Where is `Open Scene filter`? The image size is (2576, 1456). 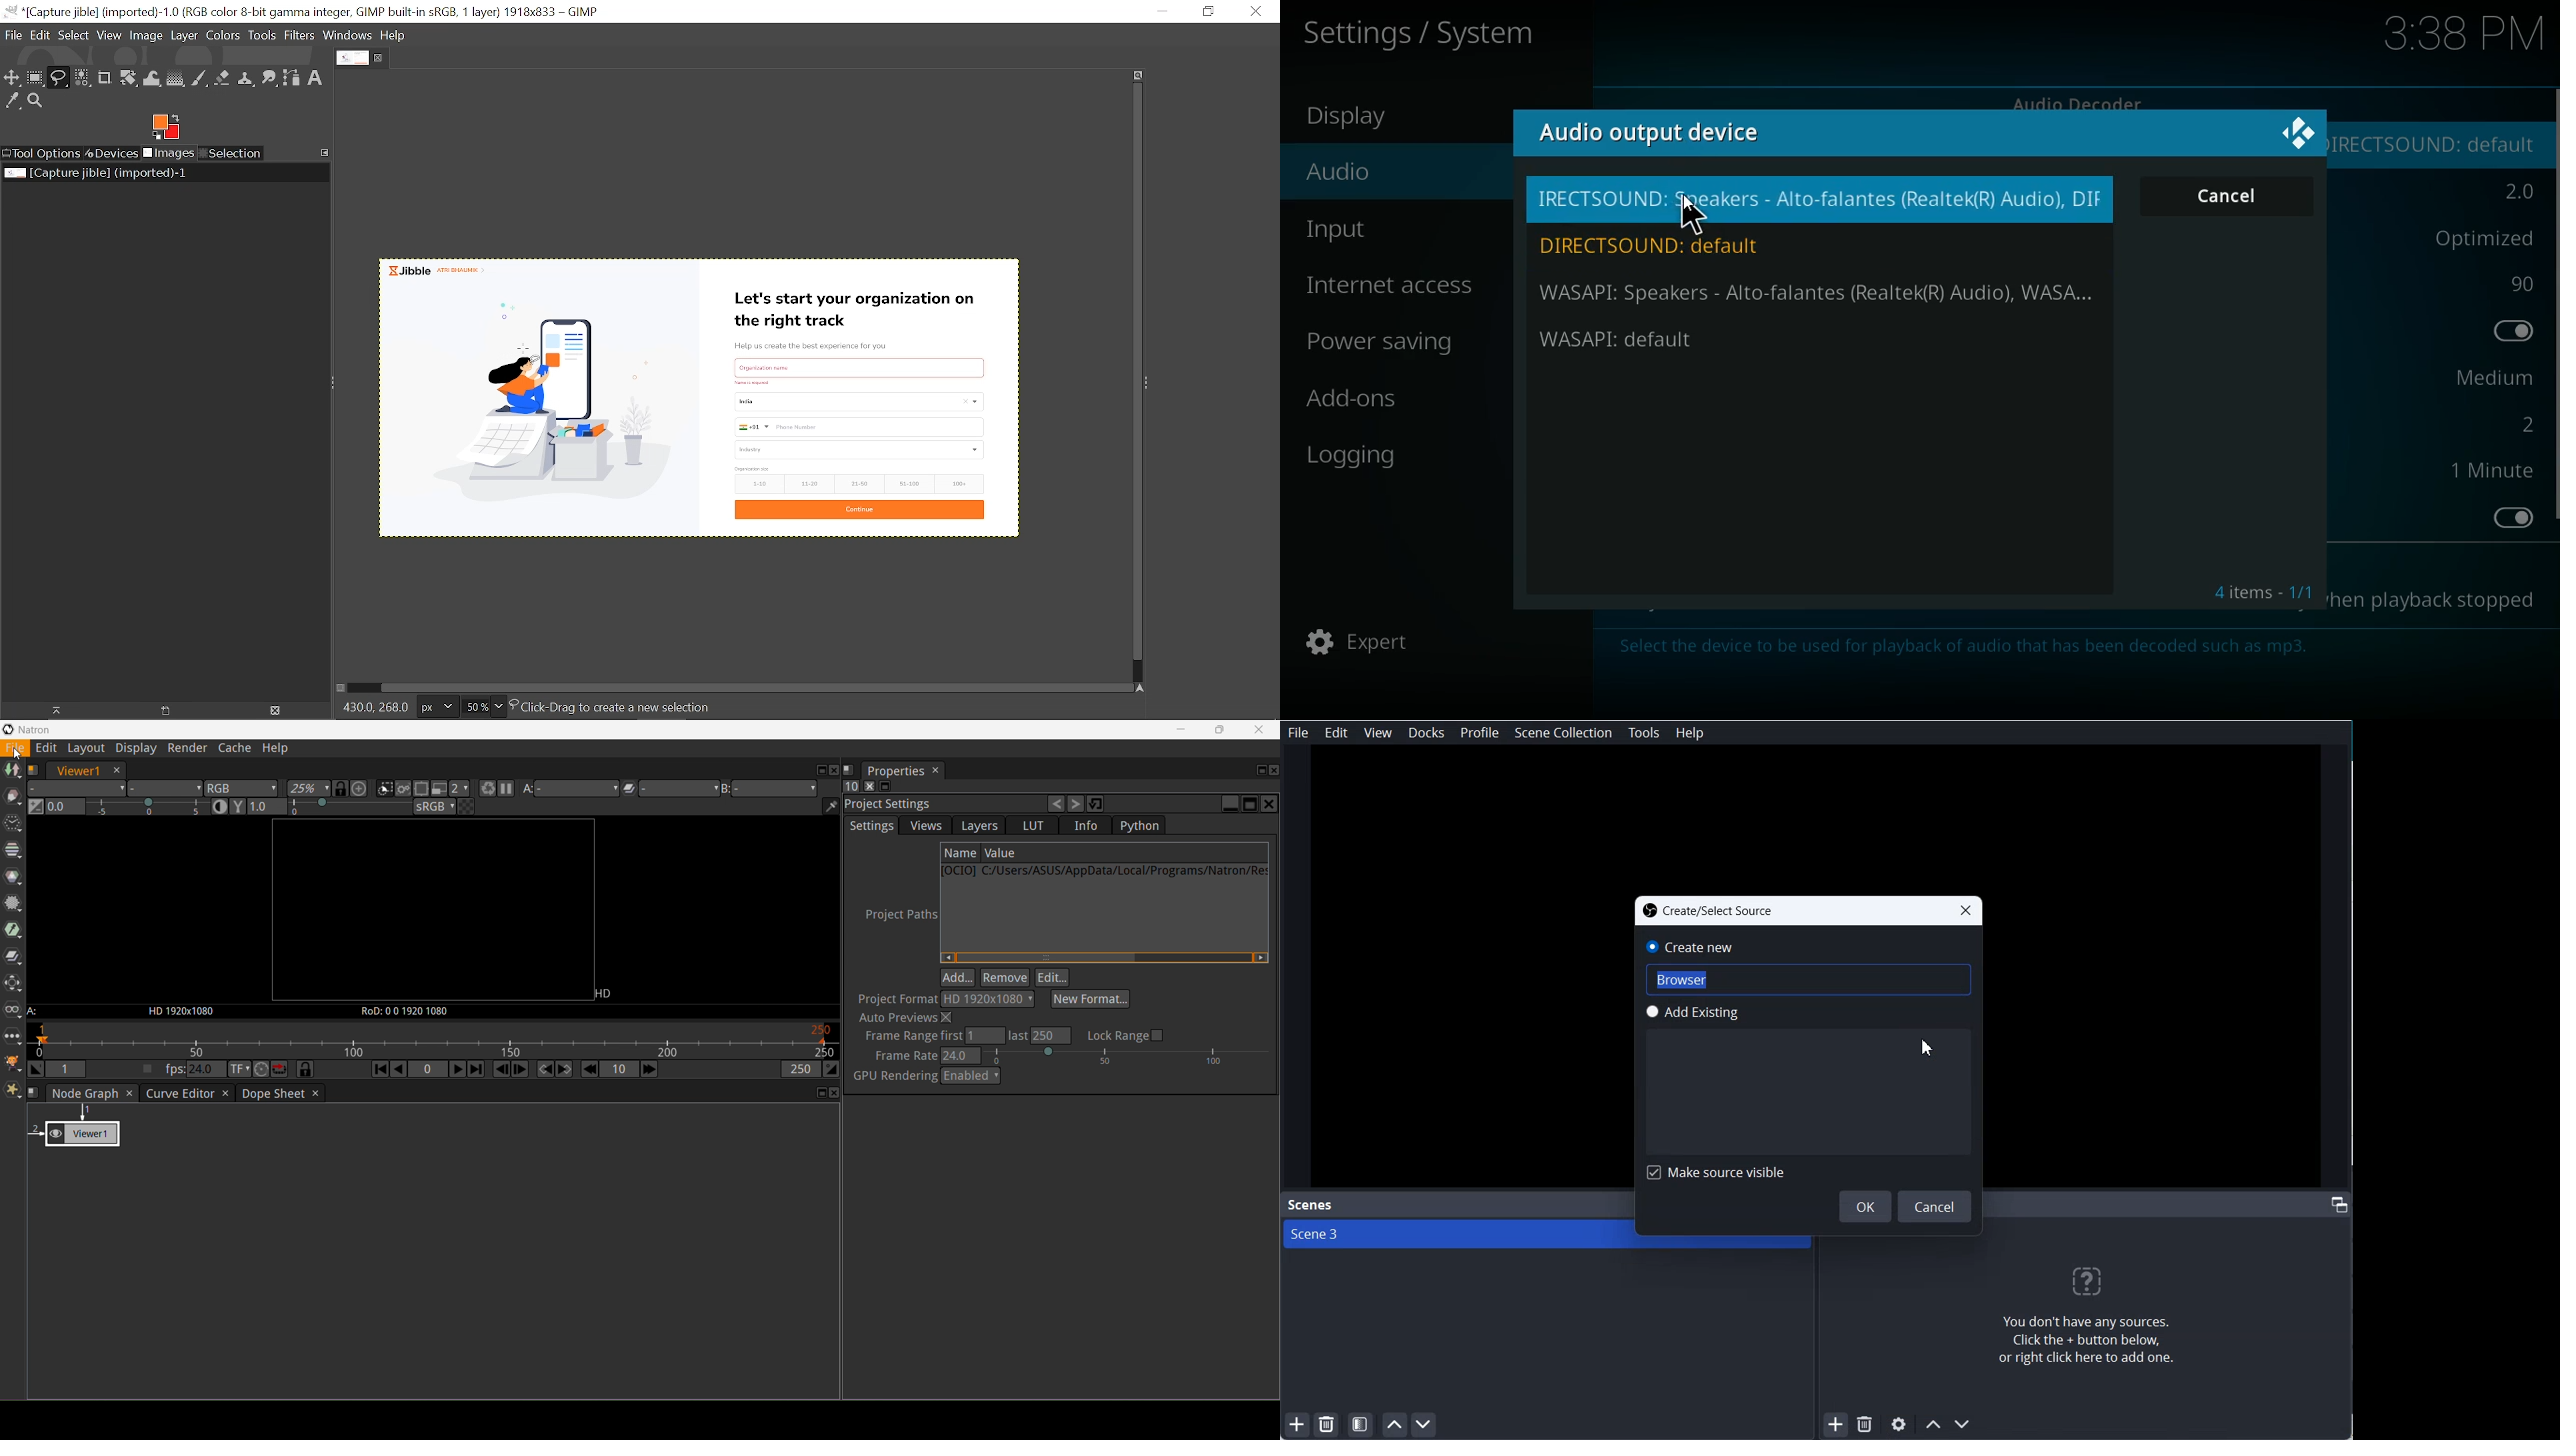
Open Scene filter is located at coordinates (1361, 1425).